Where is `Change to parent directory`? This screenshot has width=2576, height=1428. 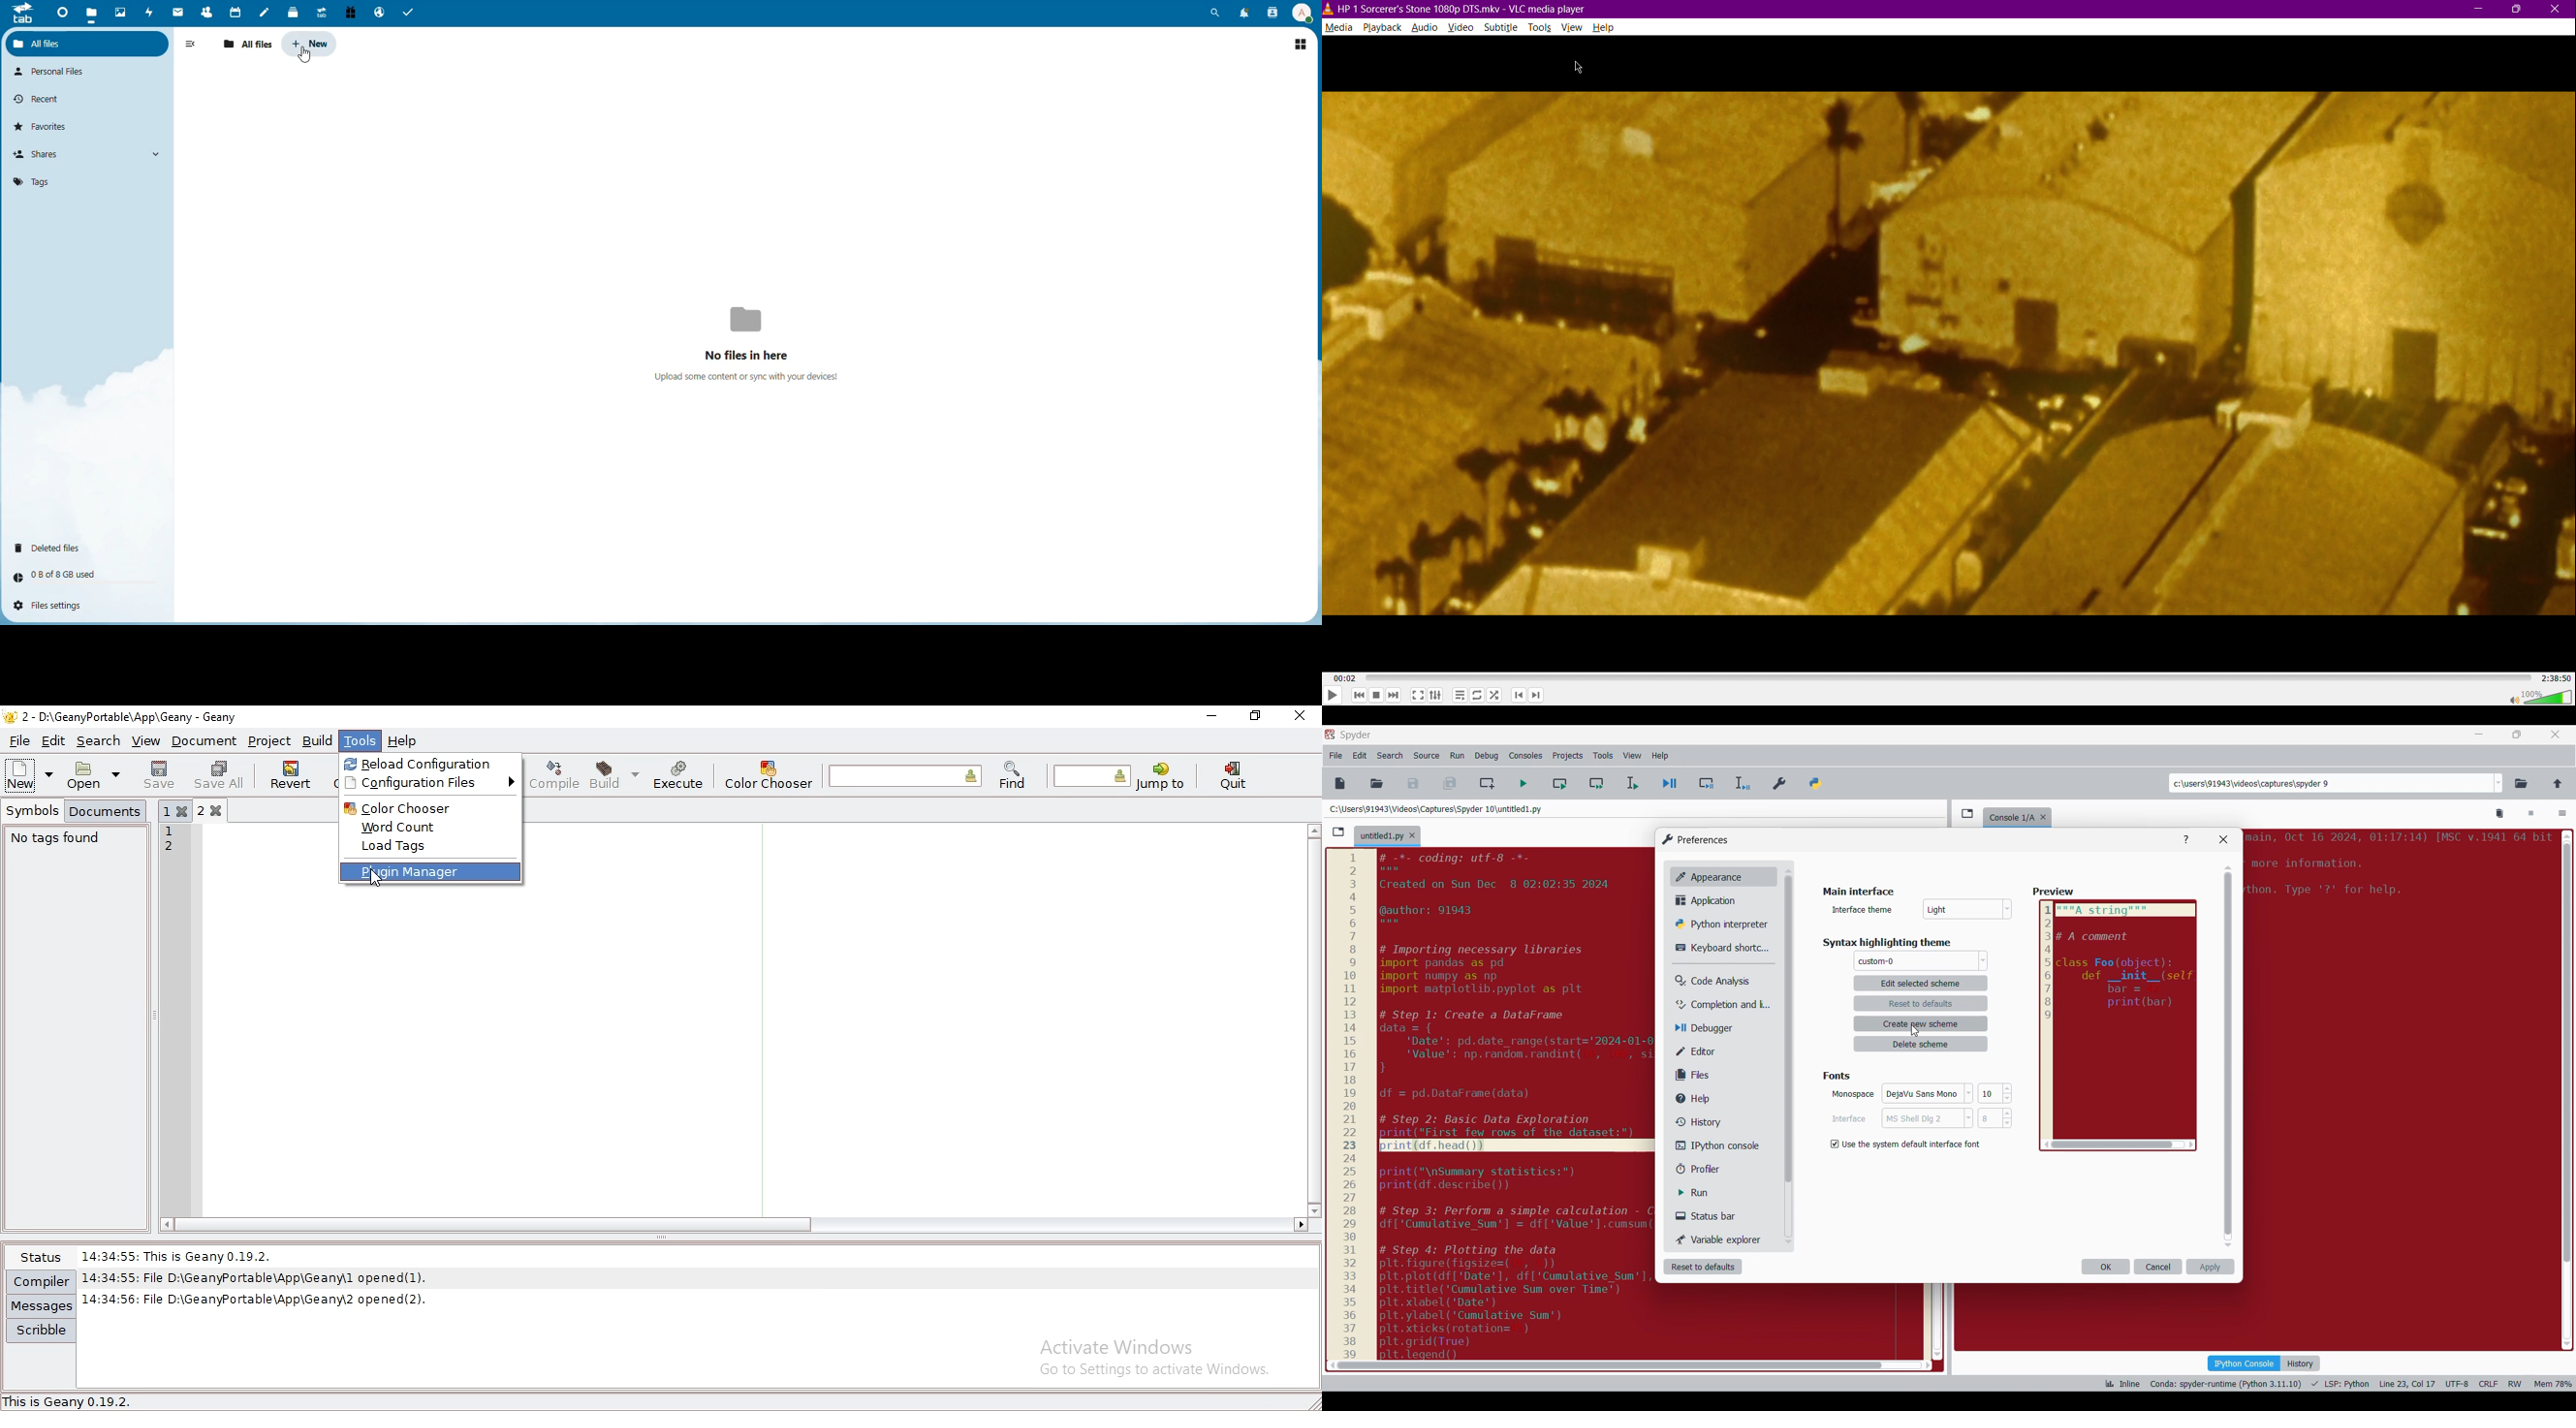 Change to parent directory is located at coordinates (2558, 783).